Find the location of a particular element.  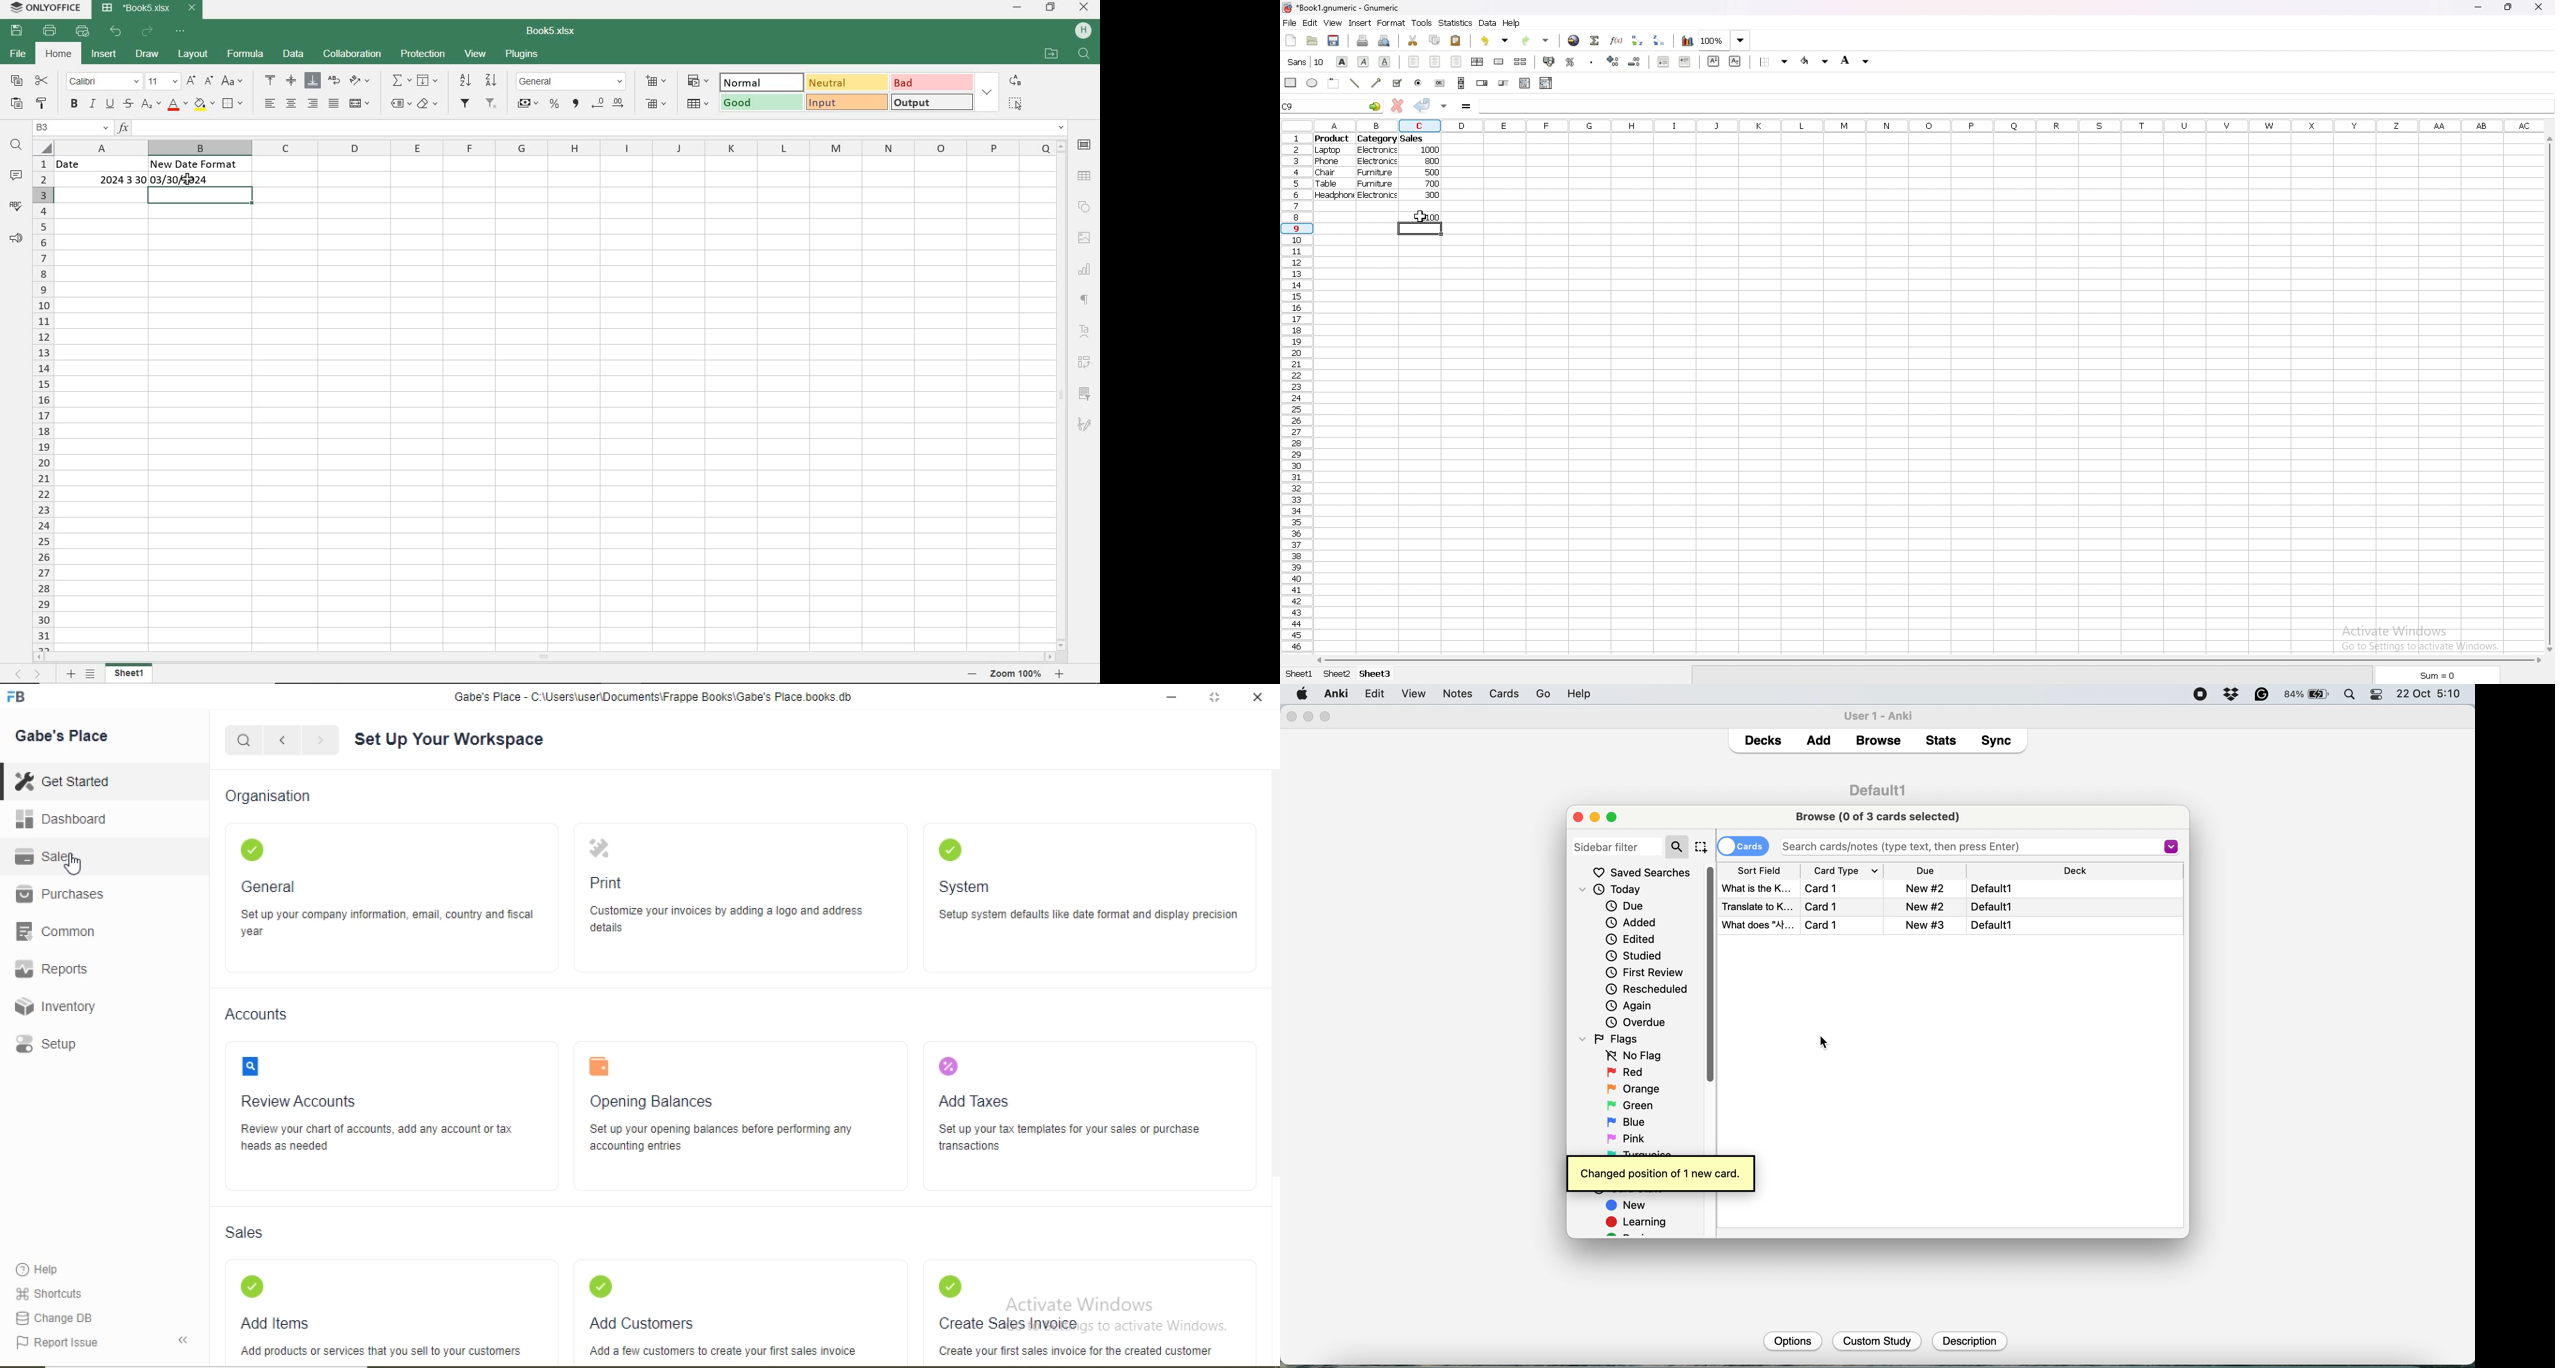

Changed position of 1 new card. is located at coordinates (1661, 1172).